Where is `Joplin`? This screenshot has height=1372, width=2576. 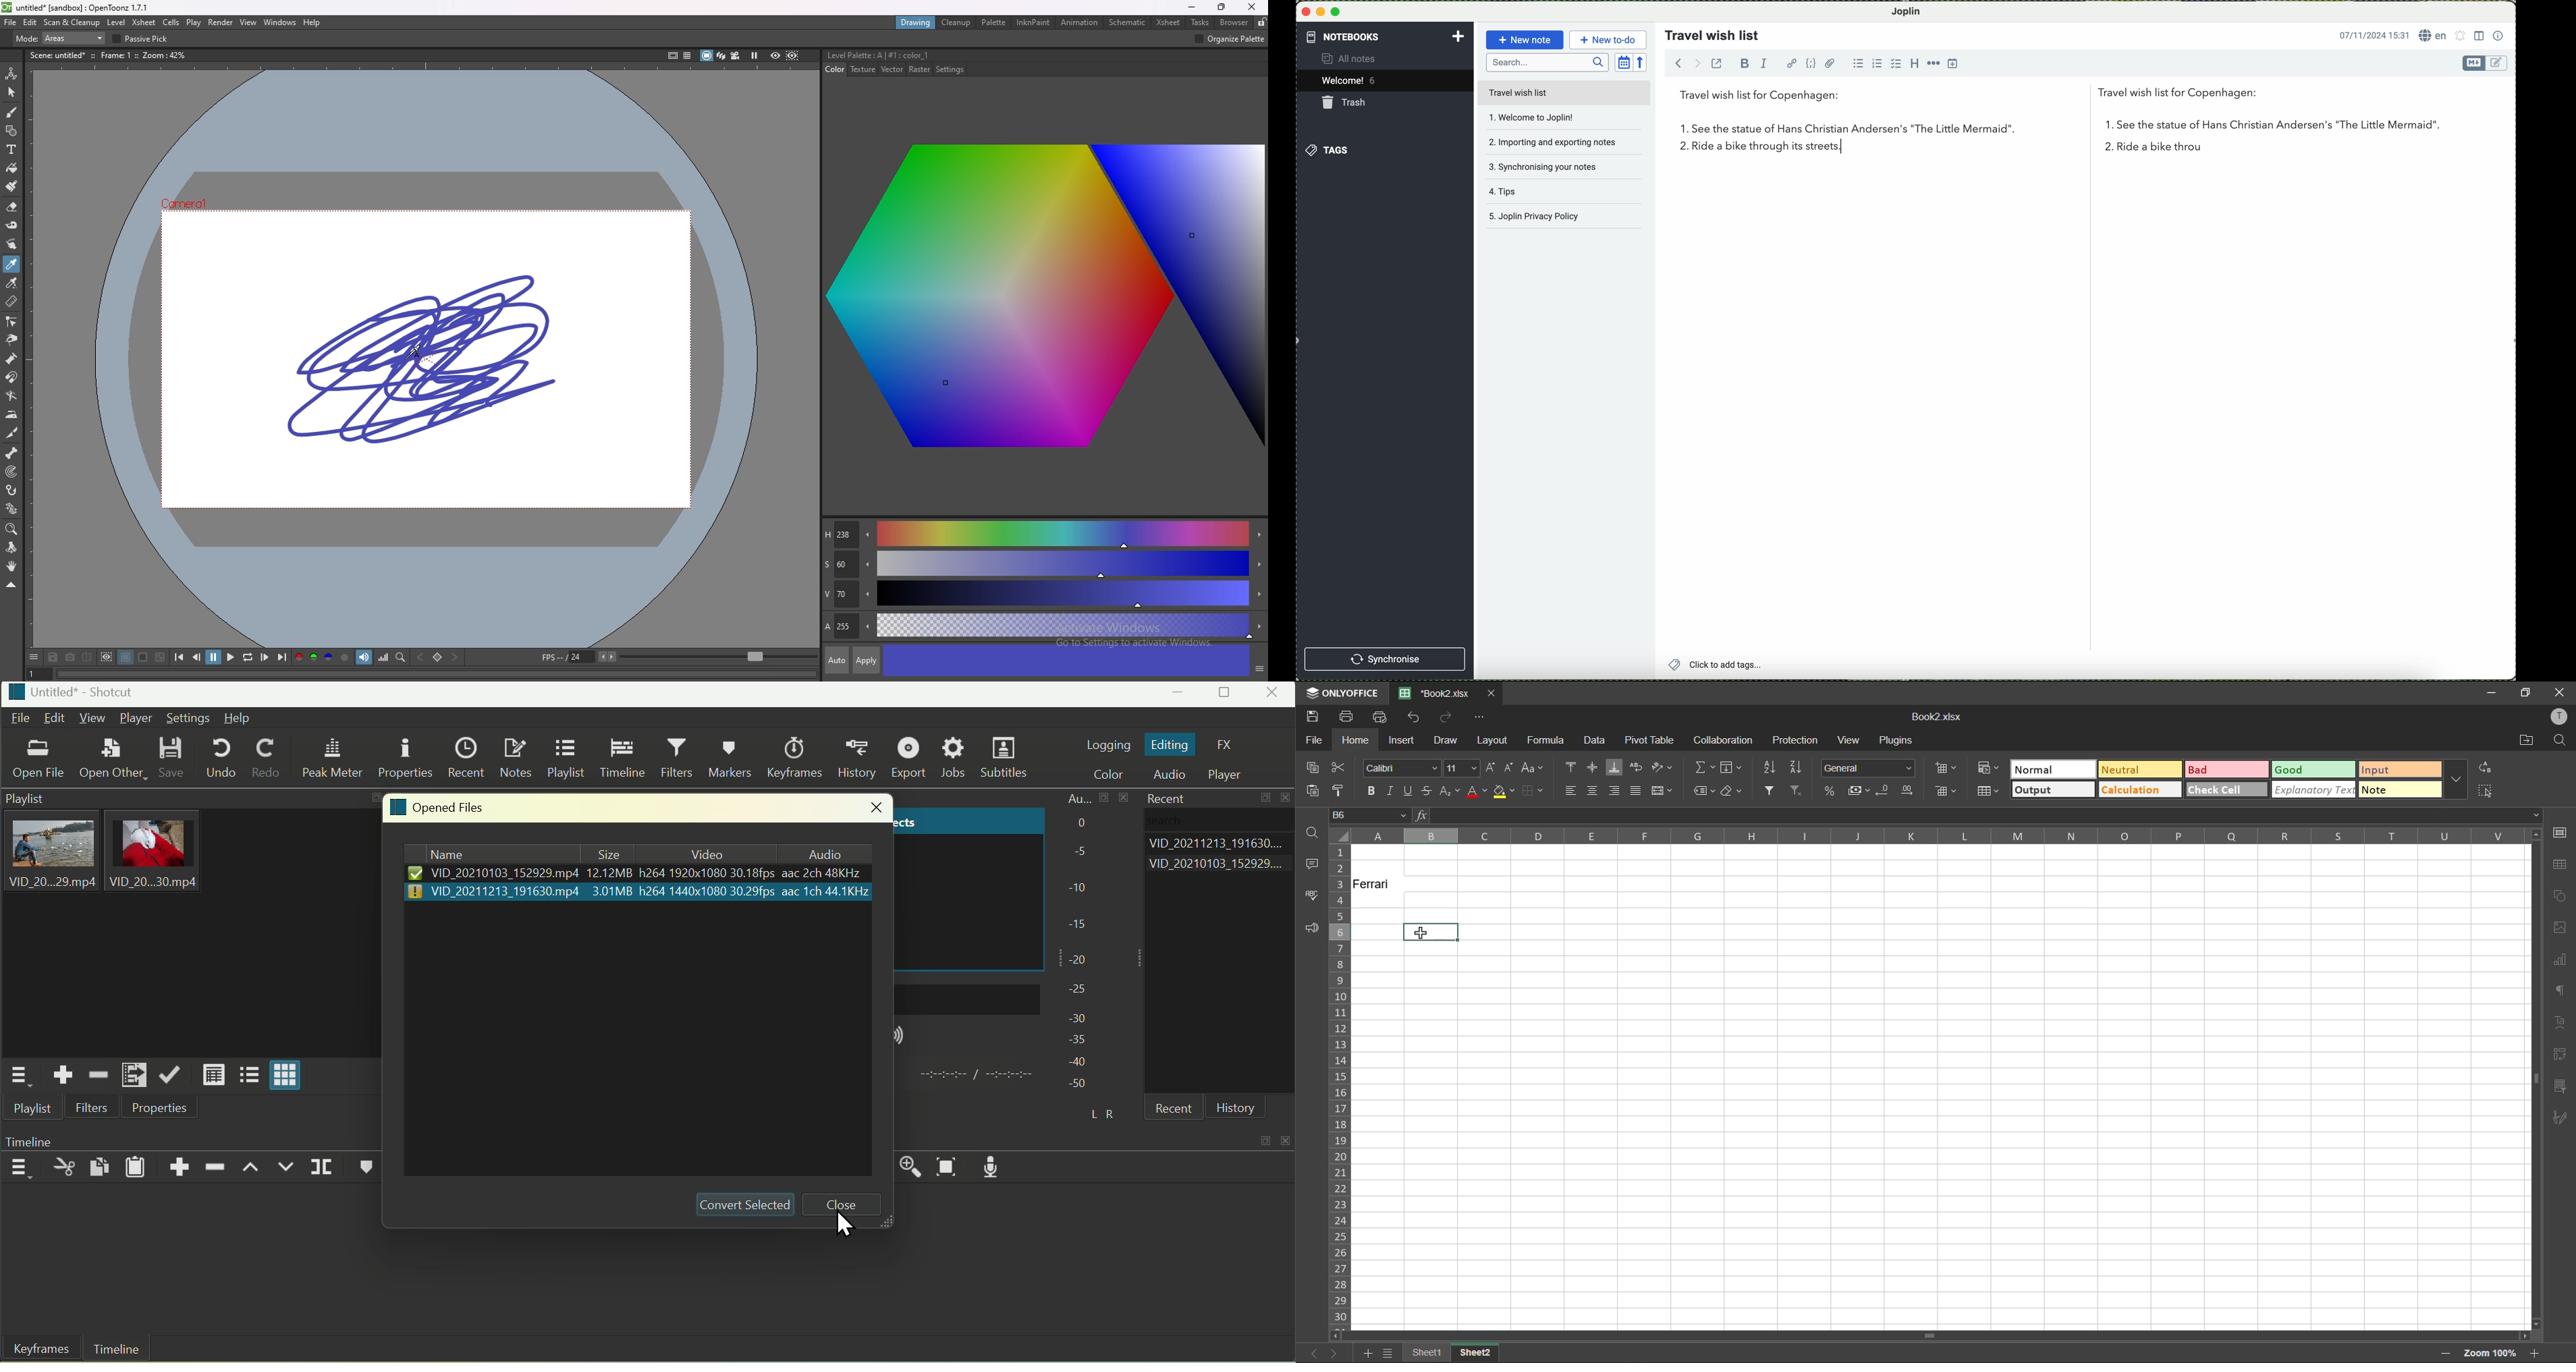
Joplin is located at coordinates (1911, 11).